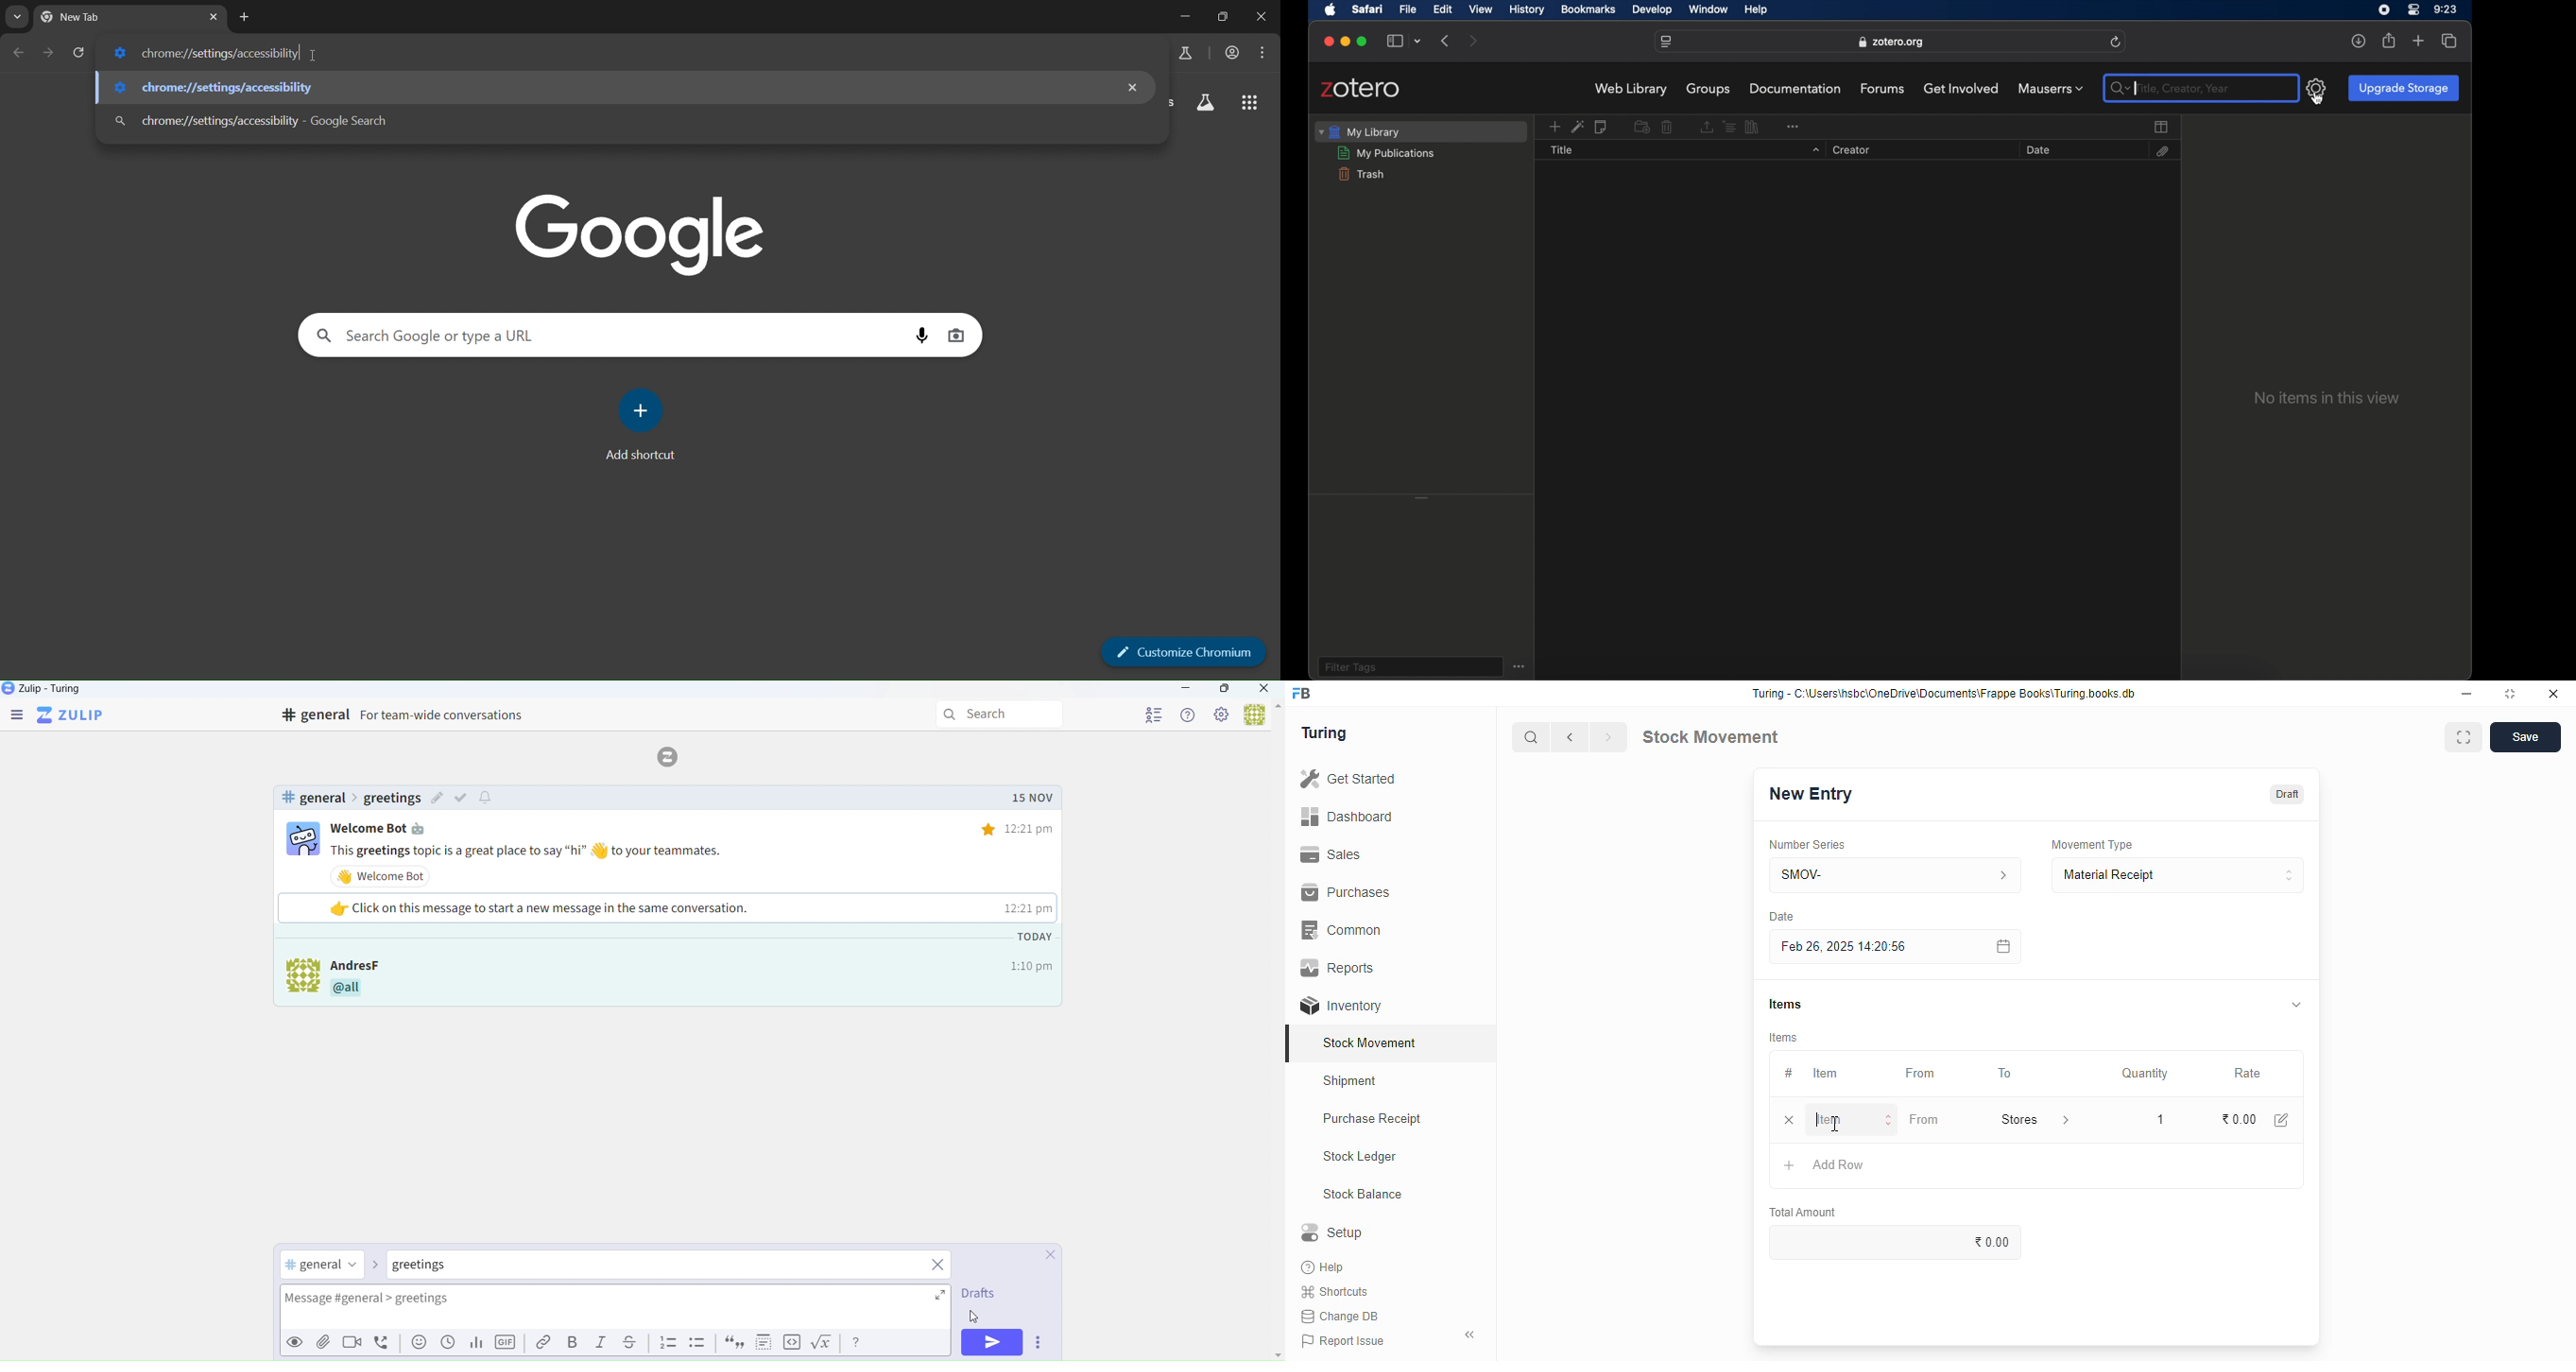 Image resolution: width=2576 pixels, height=1372 pixels. Describe the element at coordinates (1339, 967) in the screenshot. I see `reports` at that location.